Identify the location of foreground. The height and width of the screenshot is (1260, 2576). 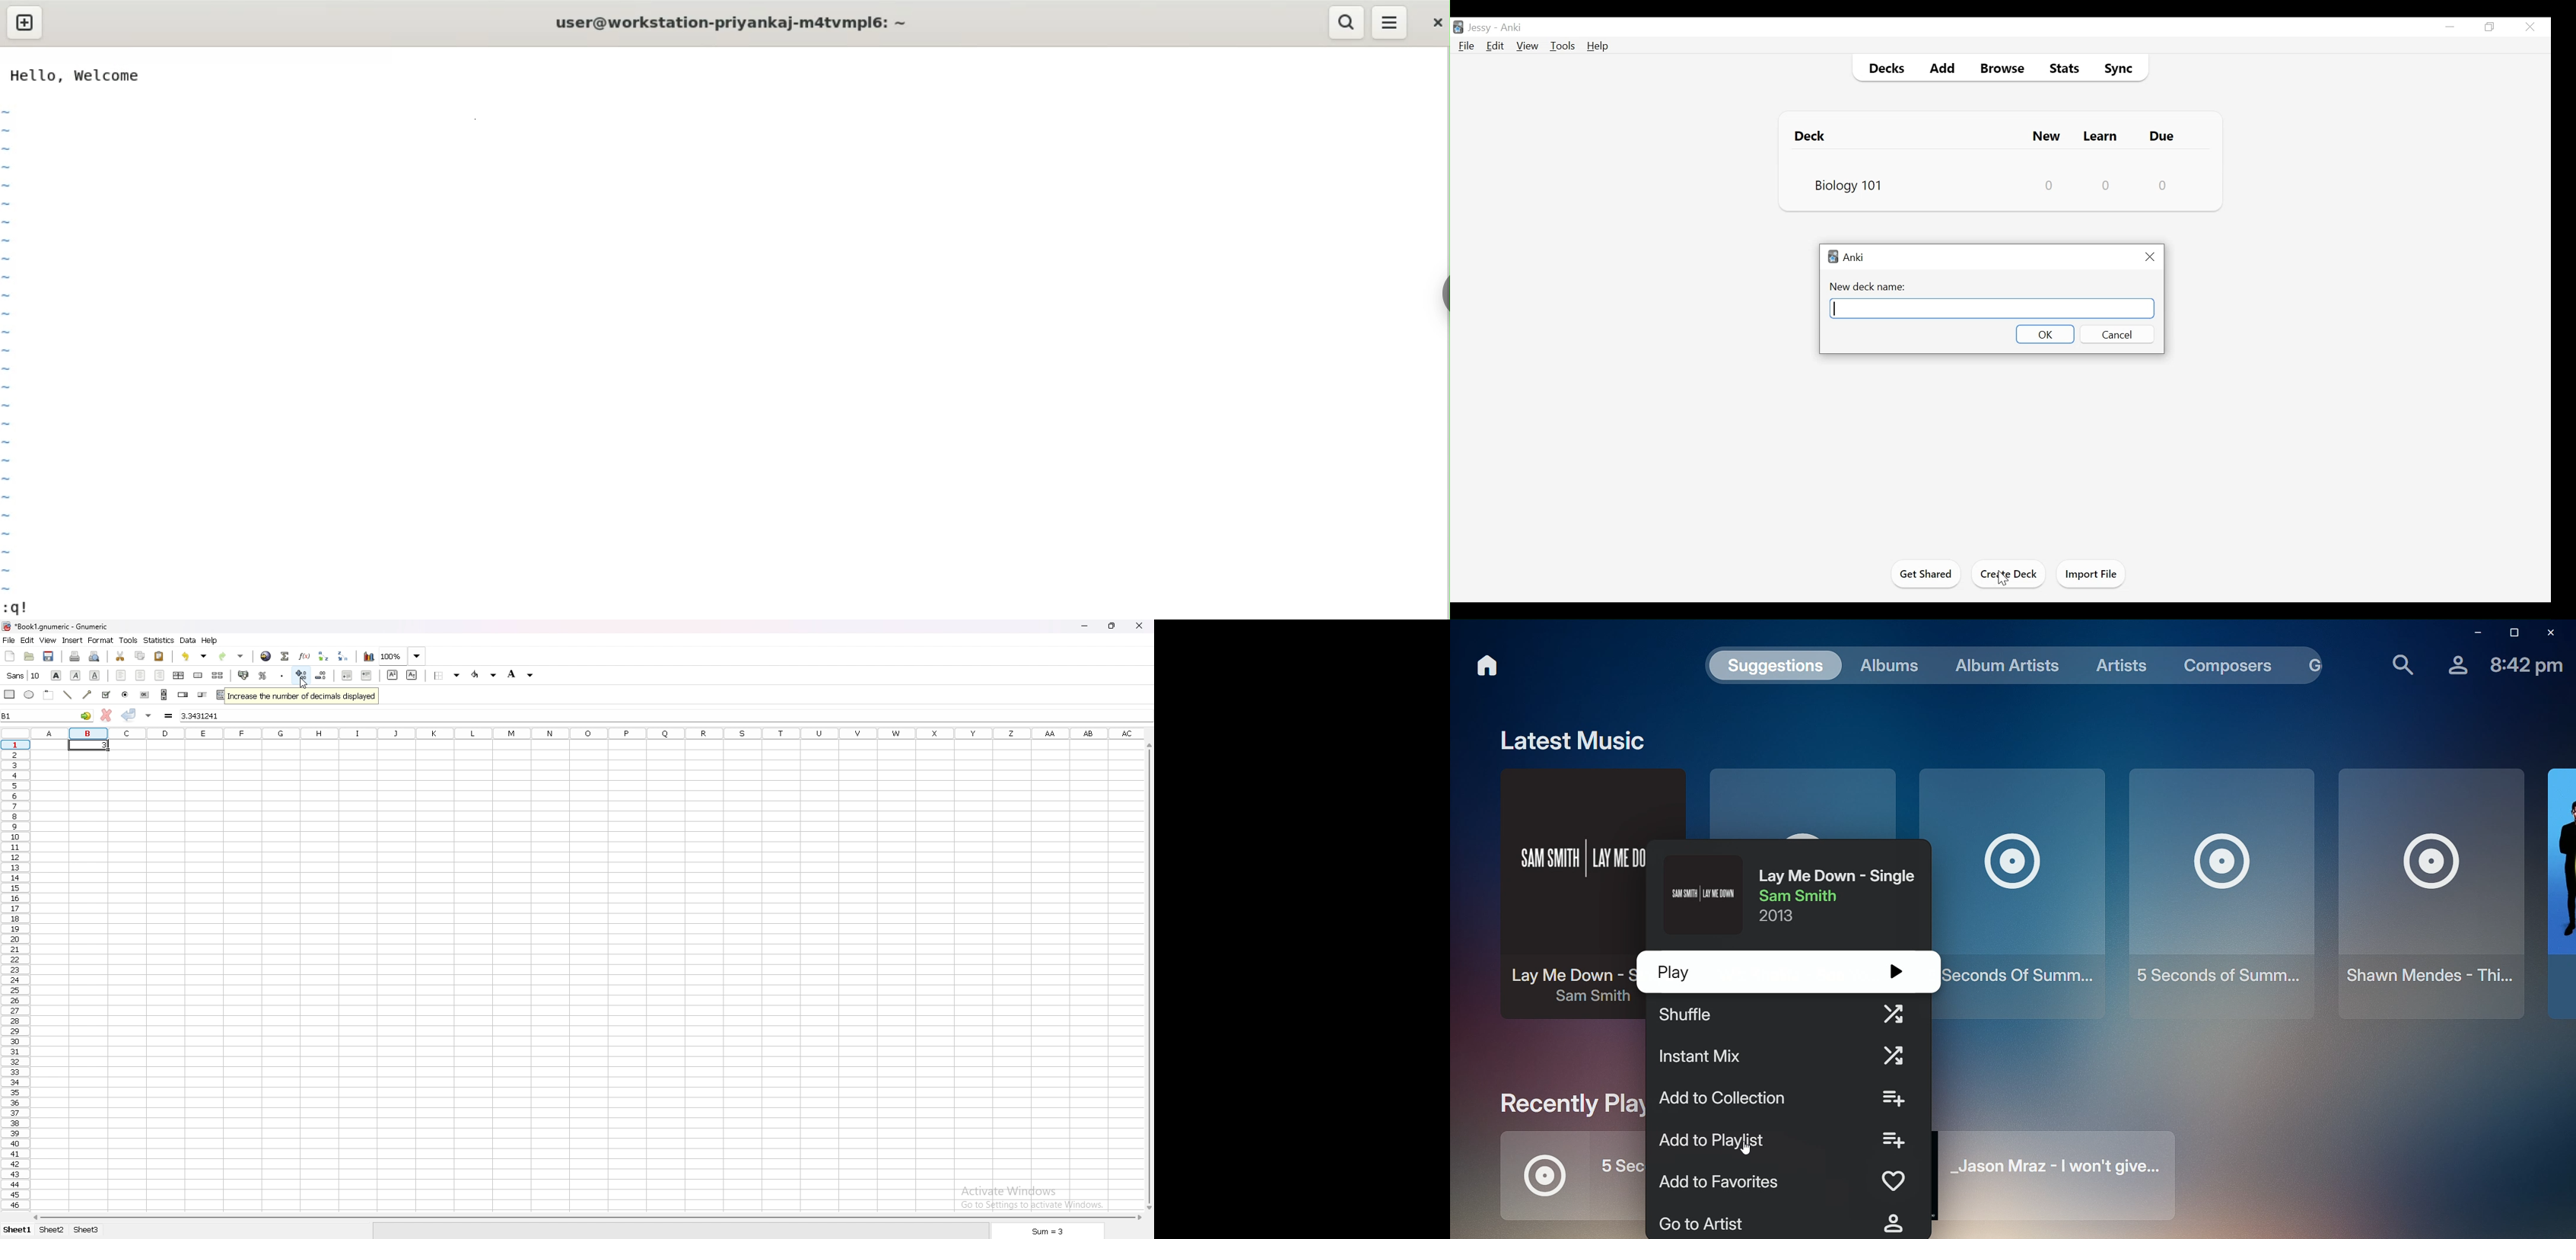
(485, 675).